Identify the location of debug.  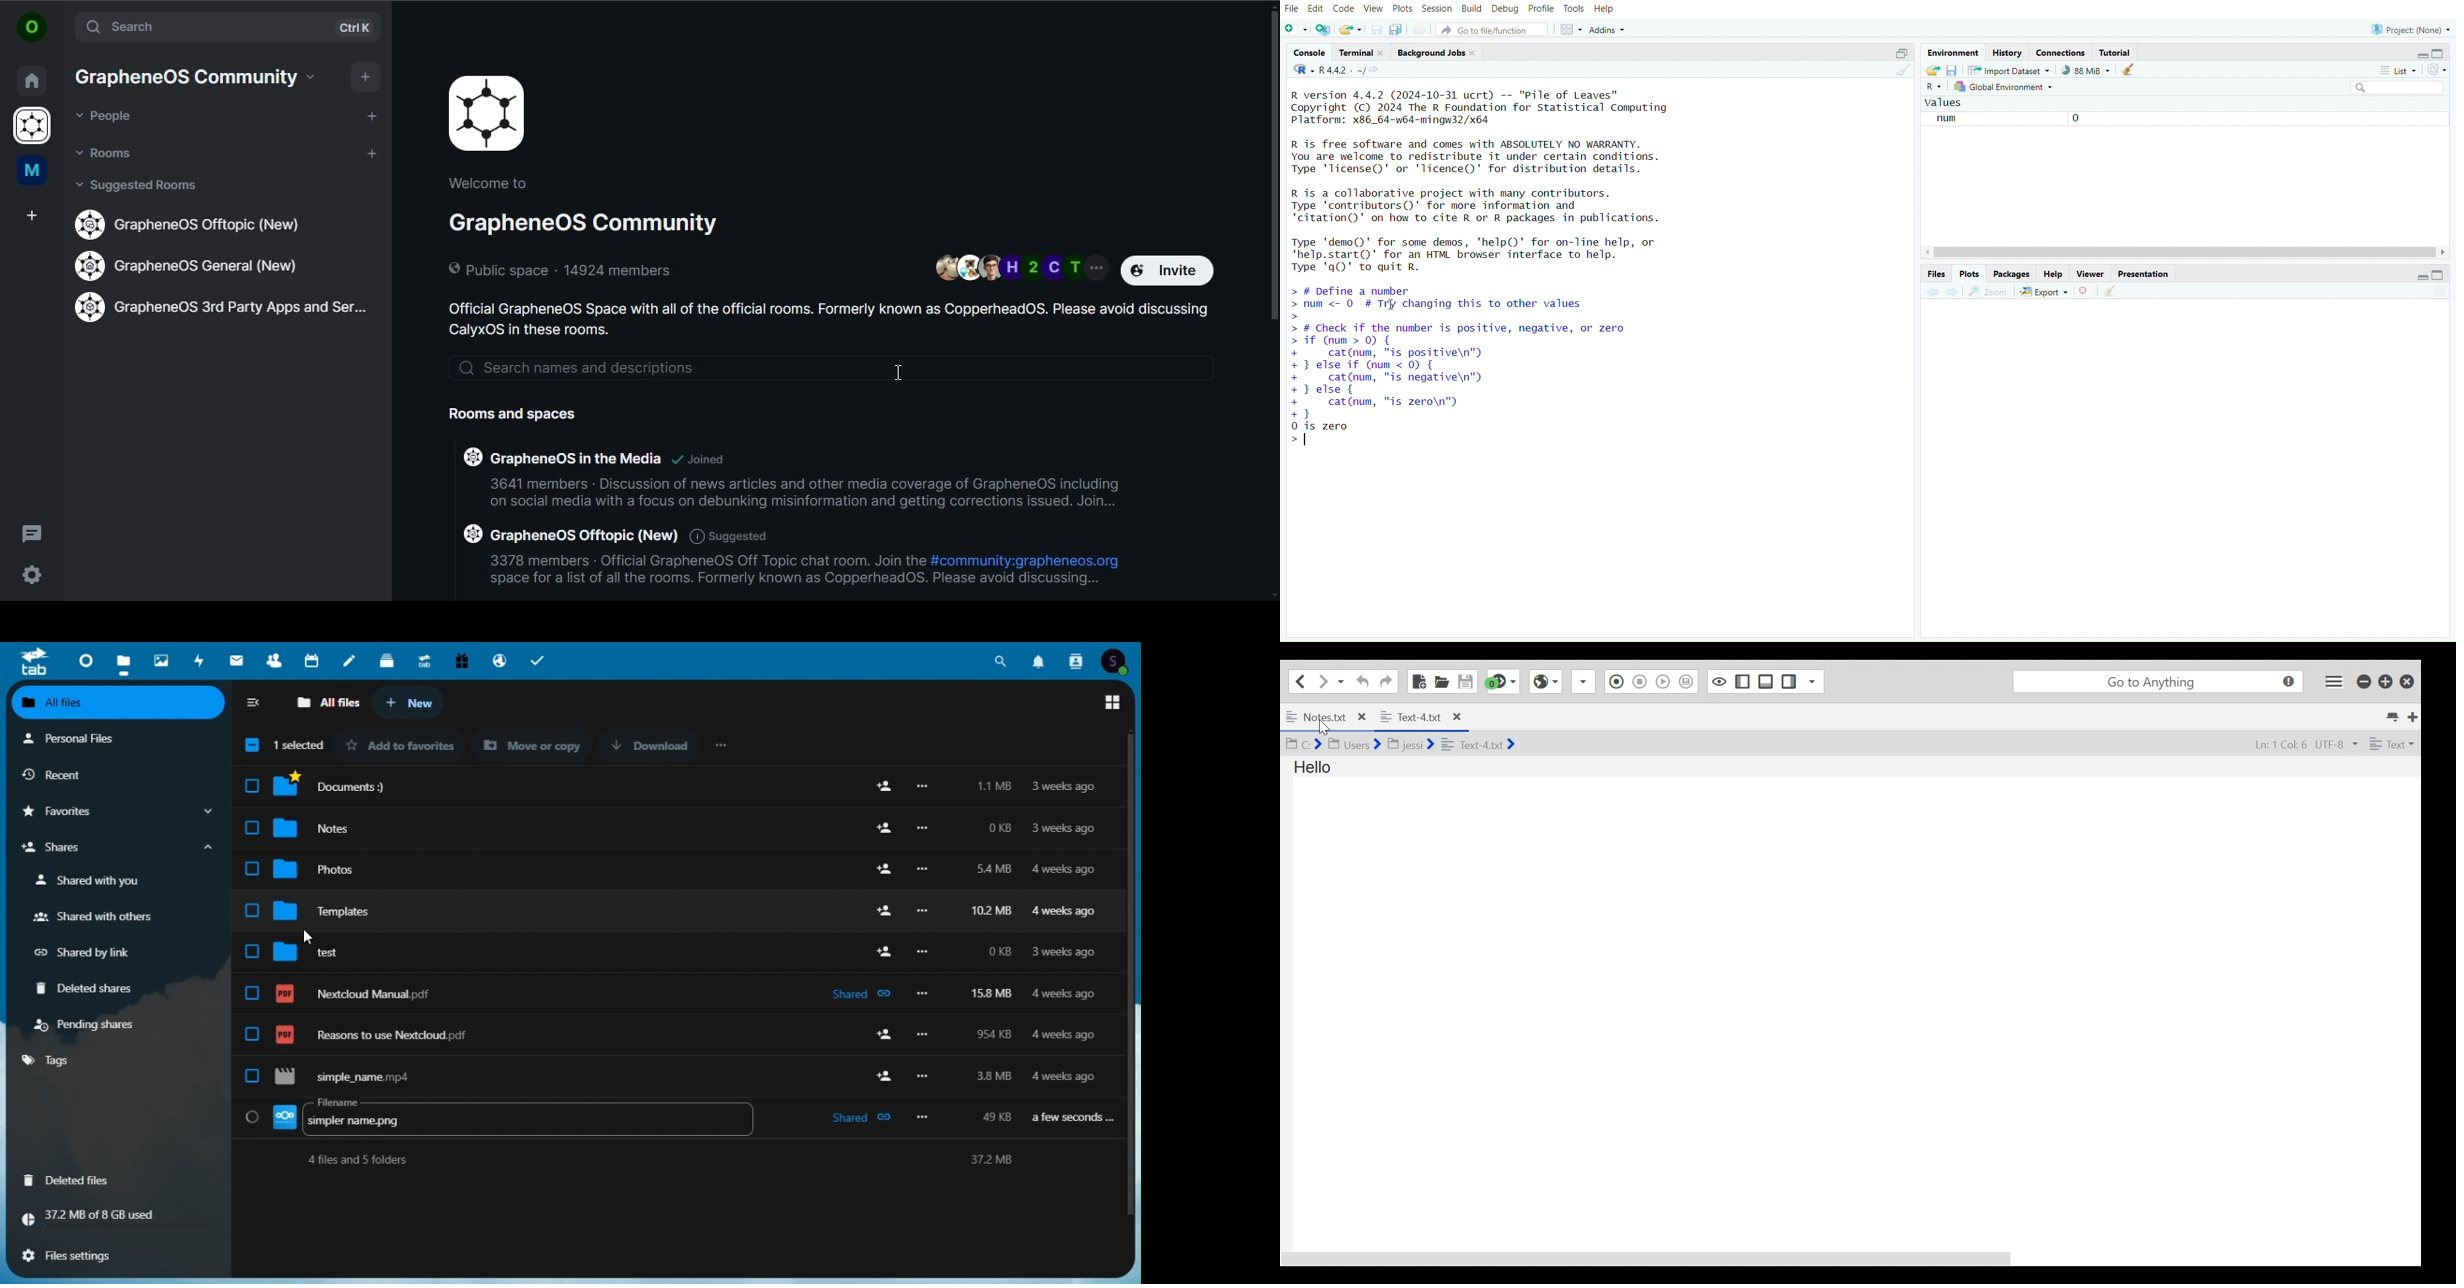
(1505, 10).